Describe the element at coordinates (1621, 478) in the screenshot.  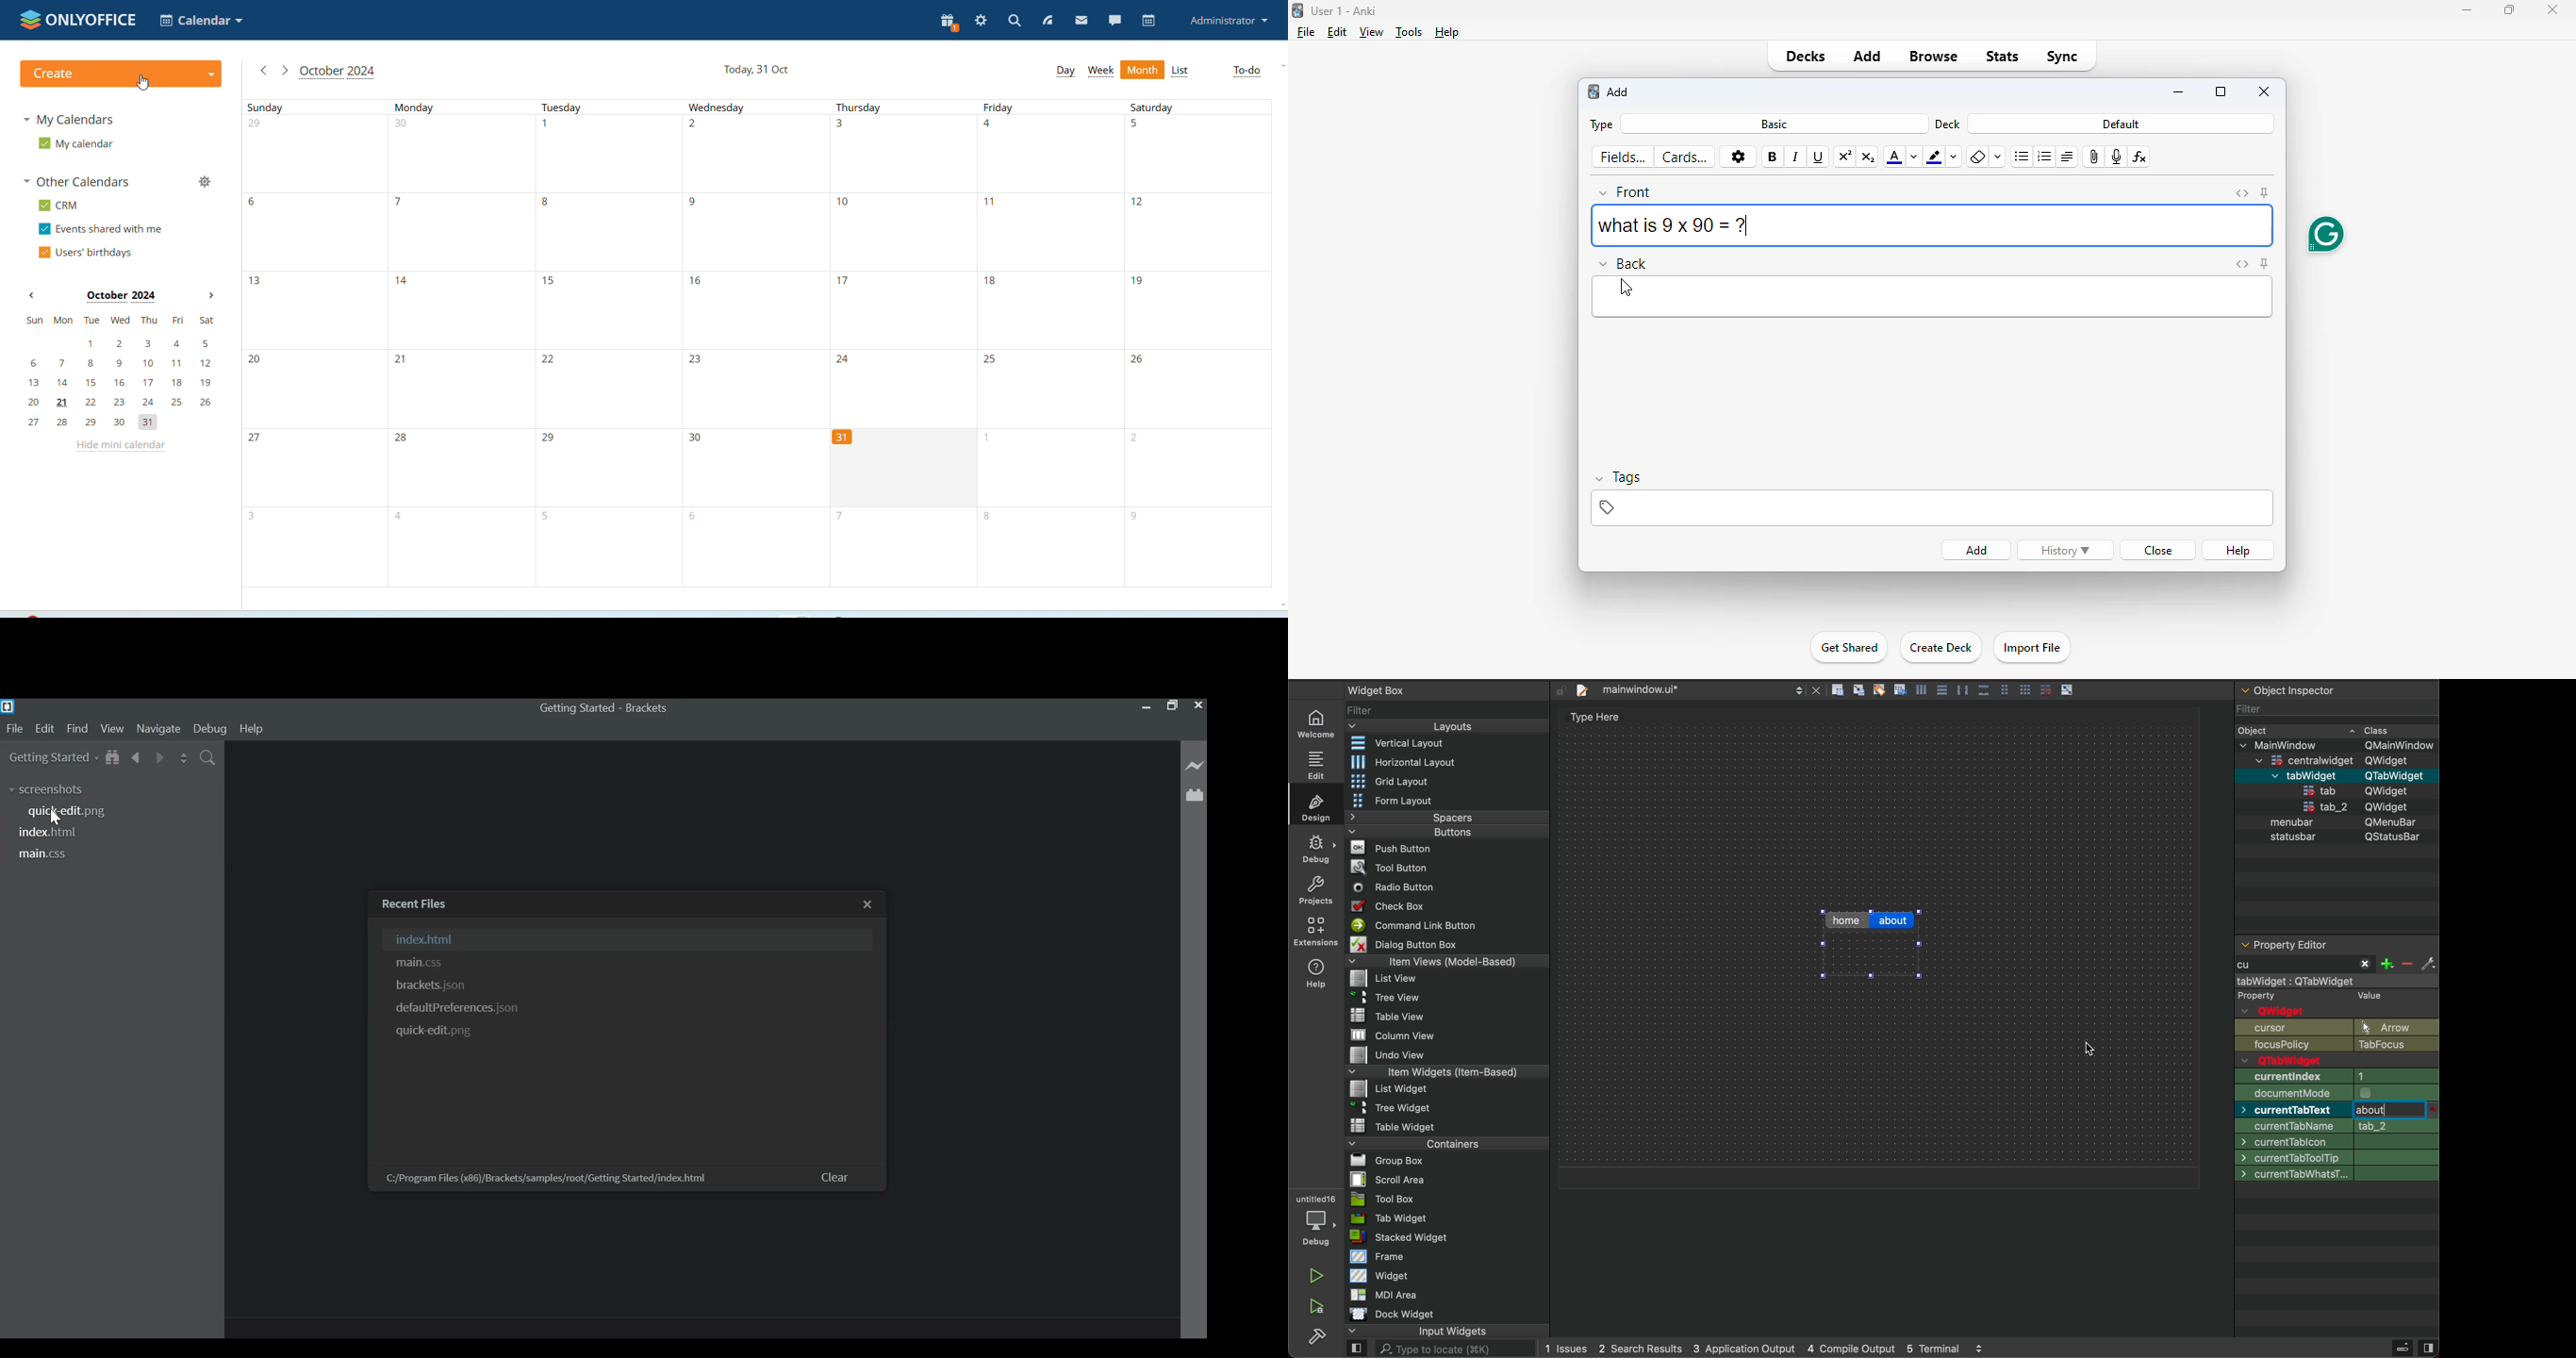
I see `tags` at that location.